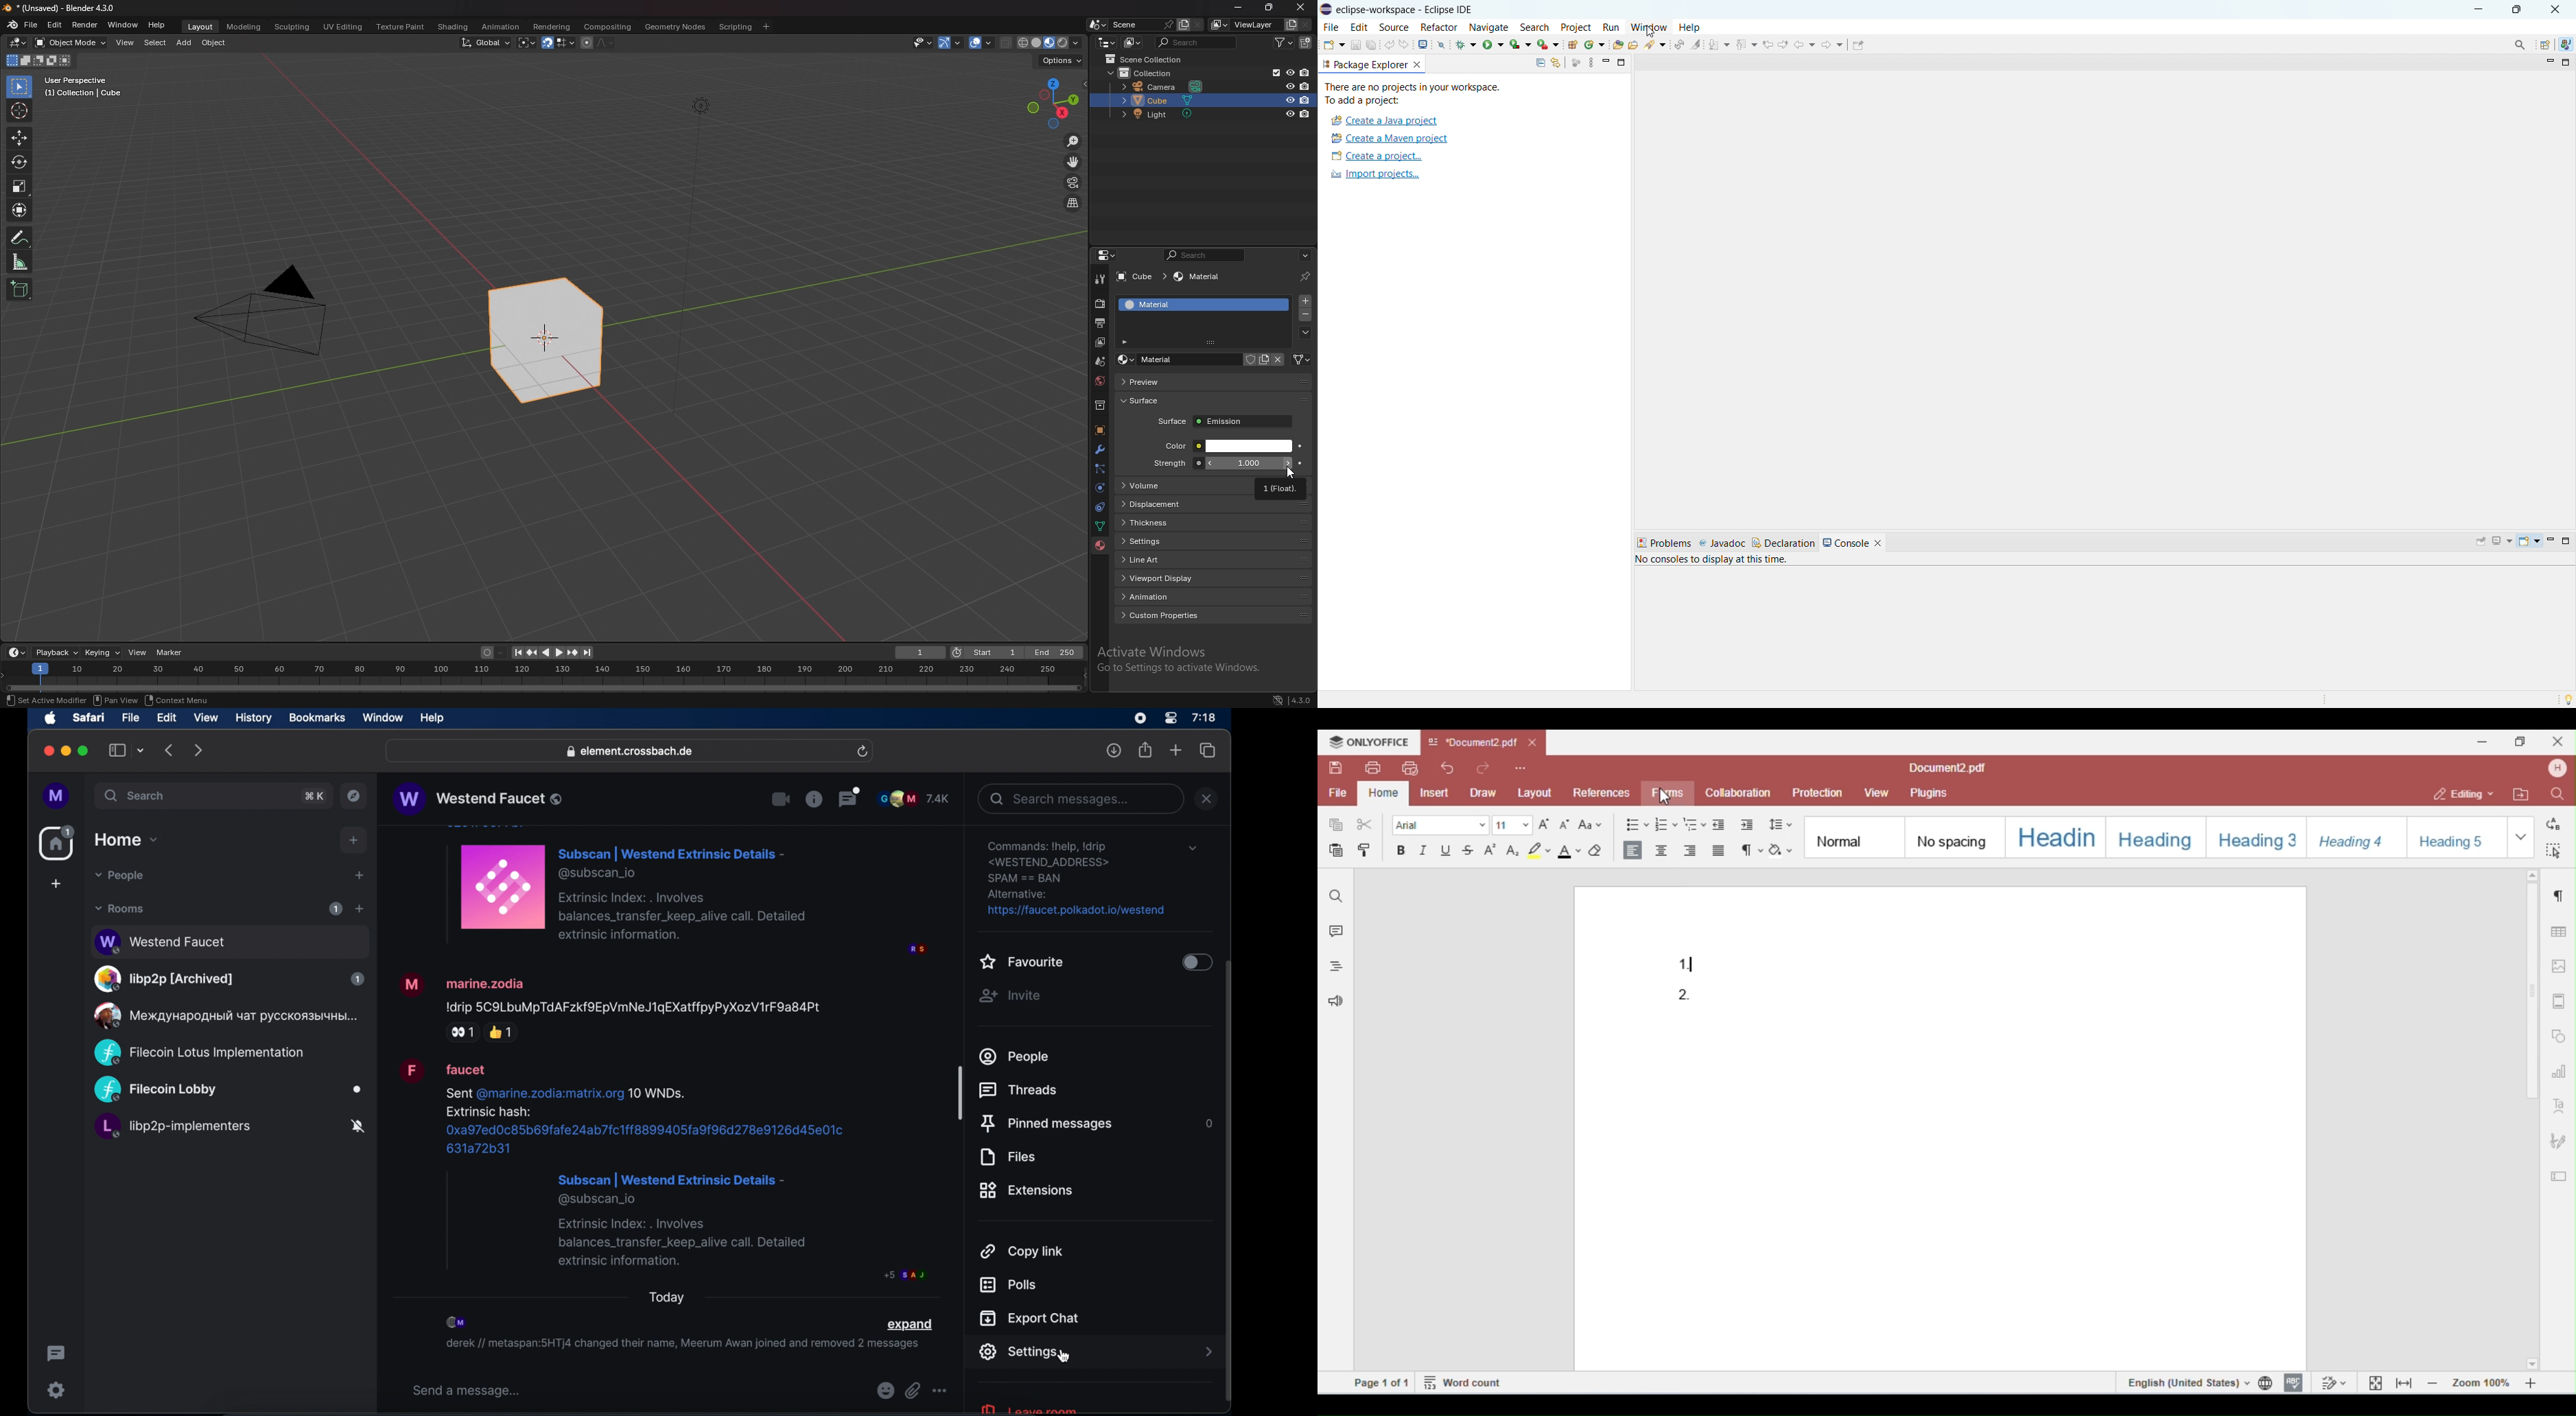 The image size is (2576, 1428). Describe the element at coordinates (117, 750) in the screenshot. I see `show sidebar` at that location.